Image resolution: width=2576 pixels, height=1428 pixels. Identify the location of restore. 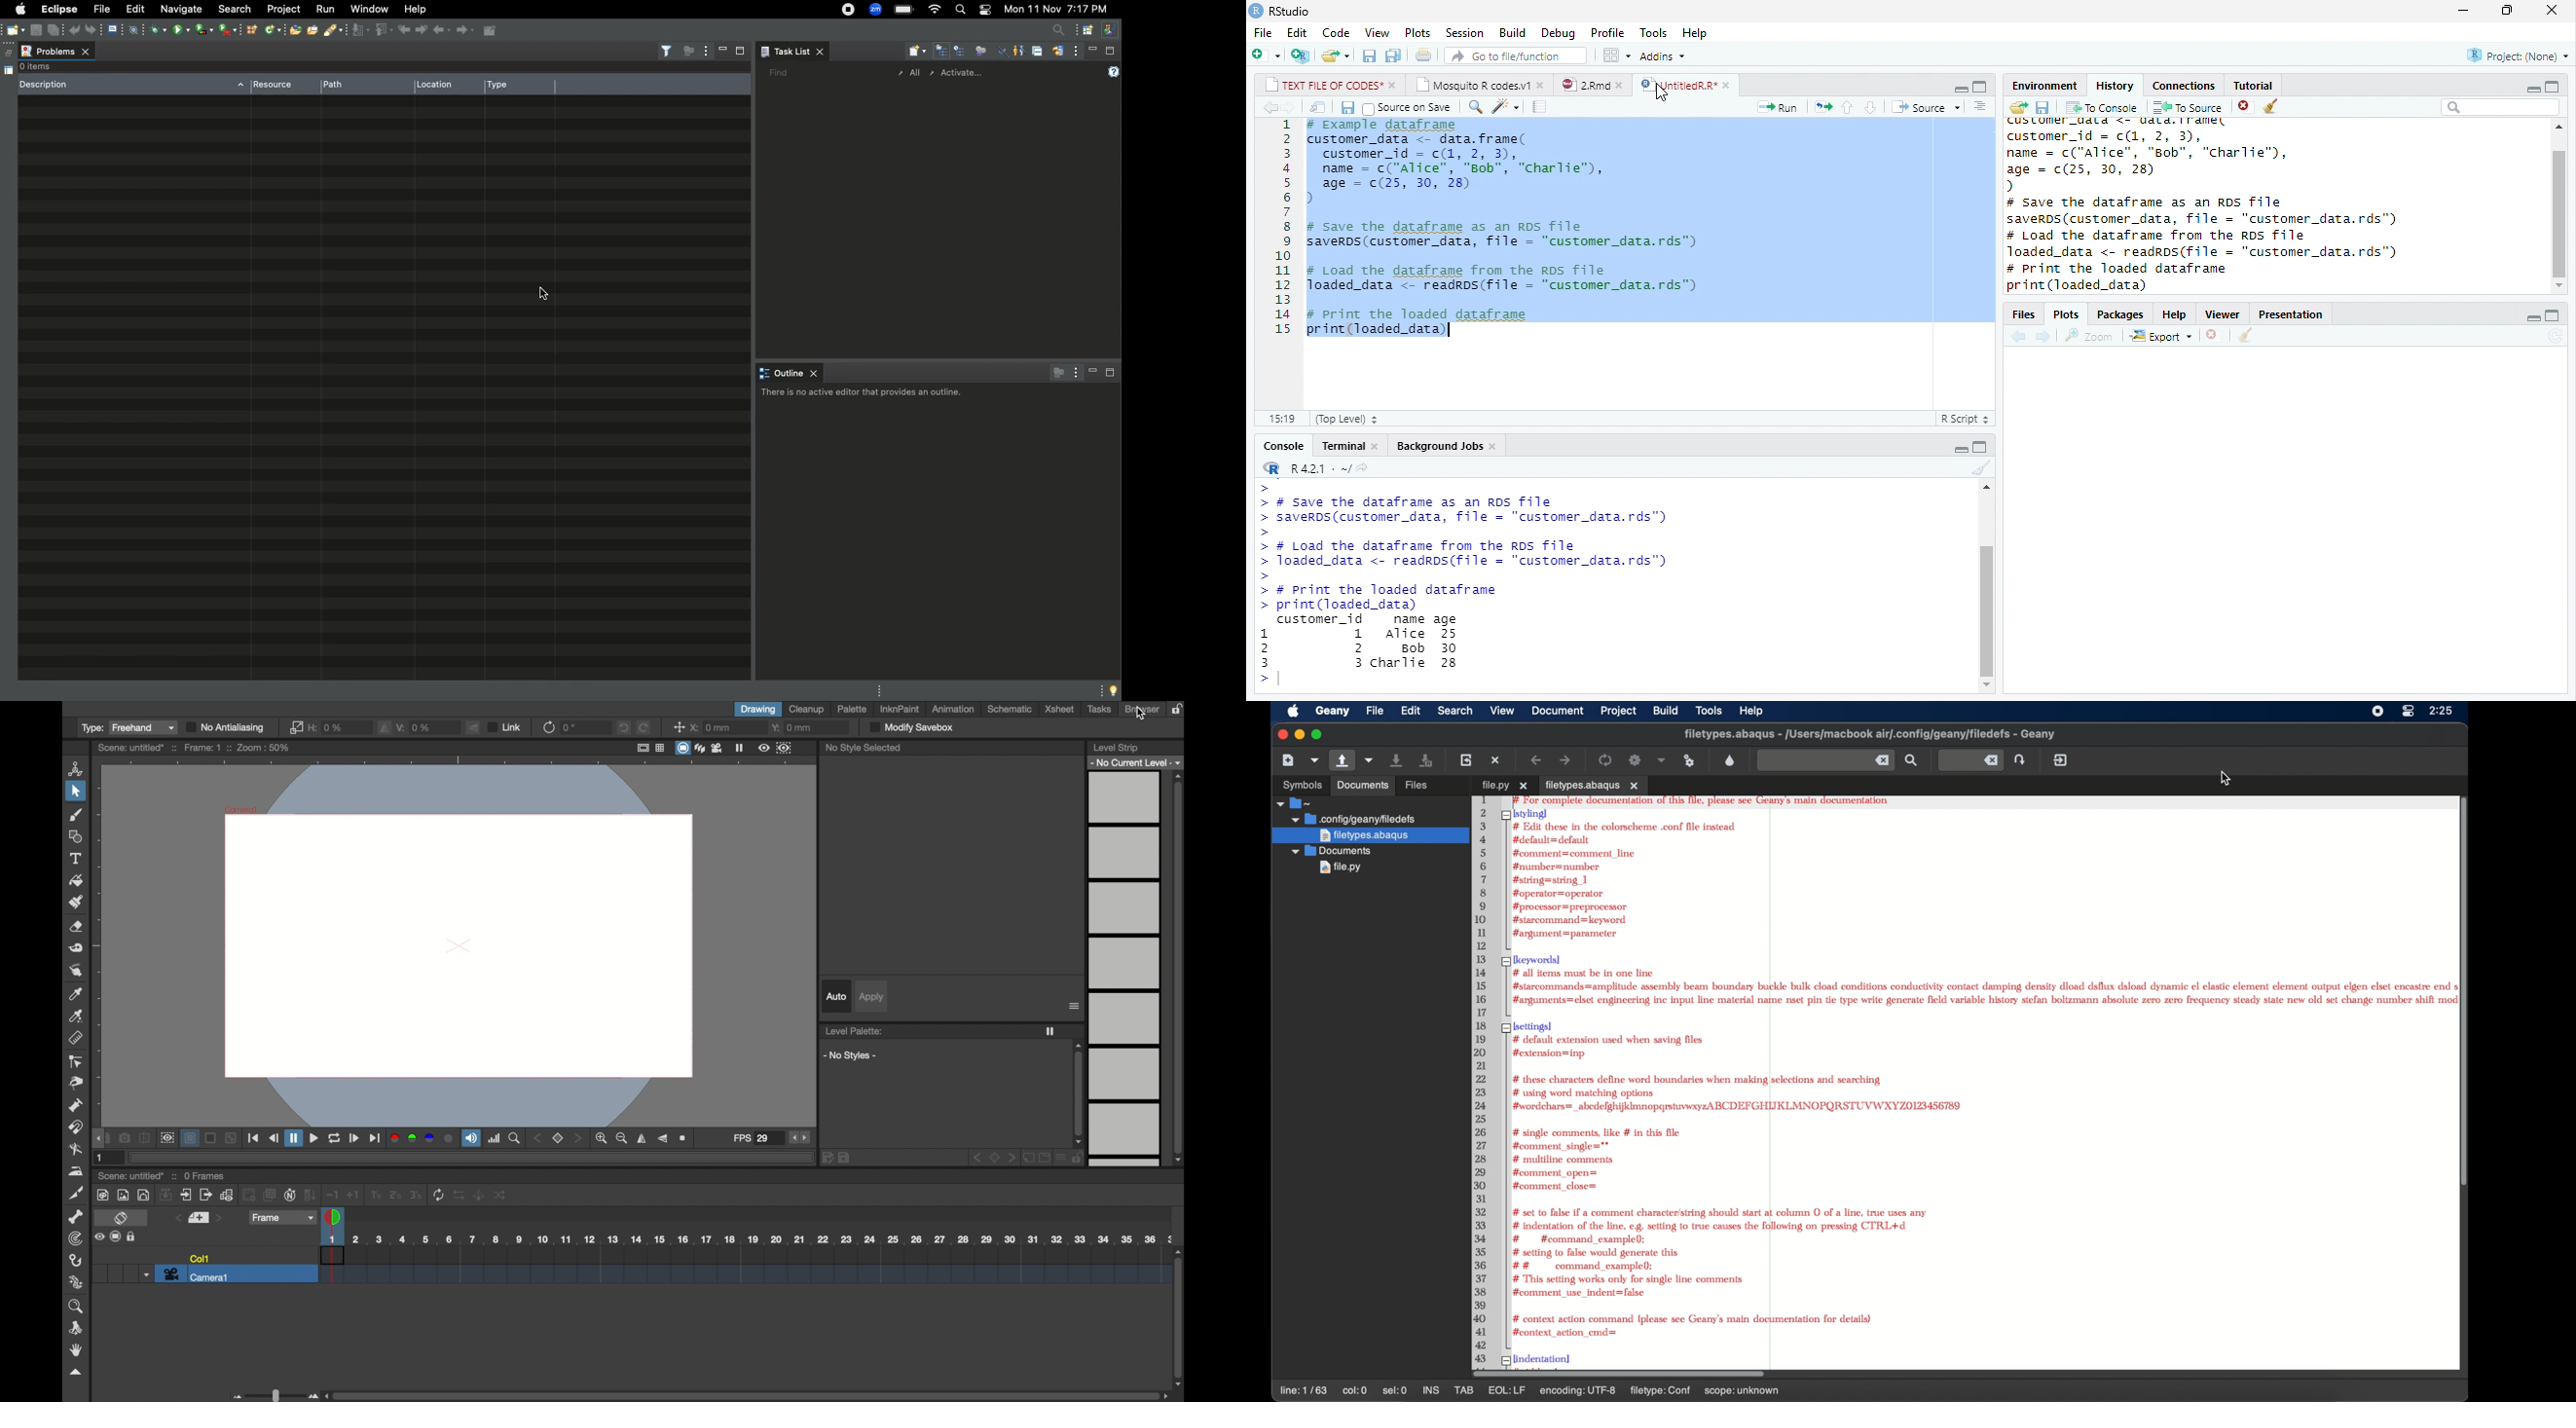
(2507, 11).